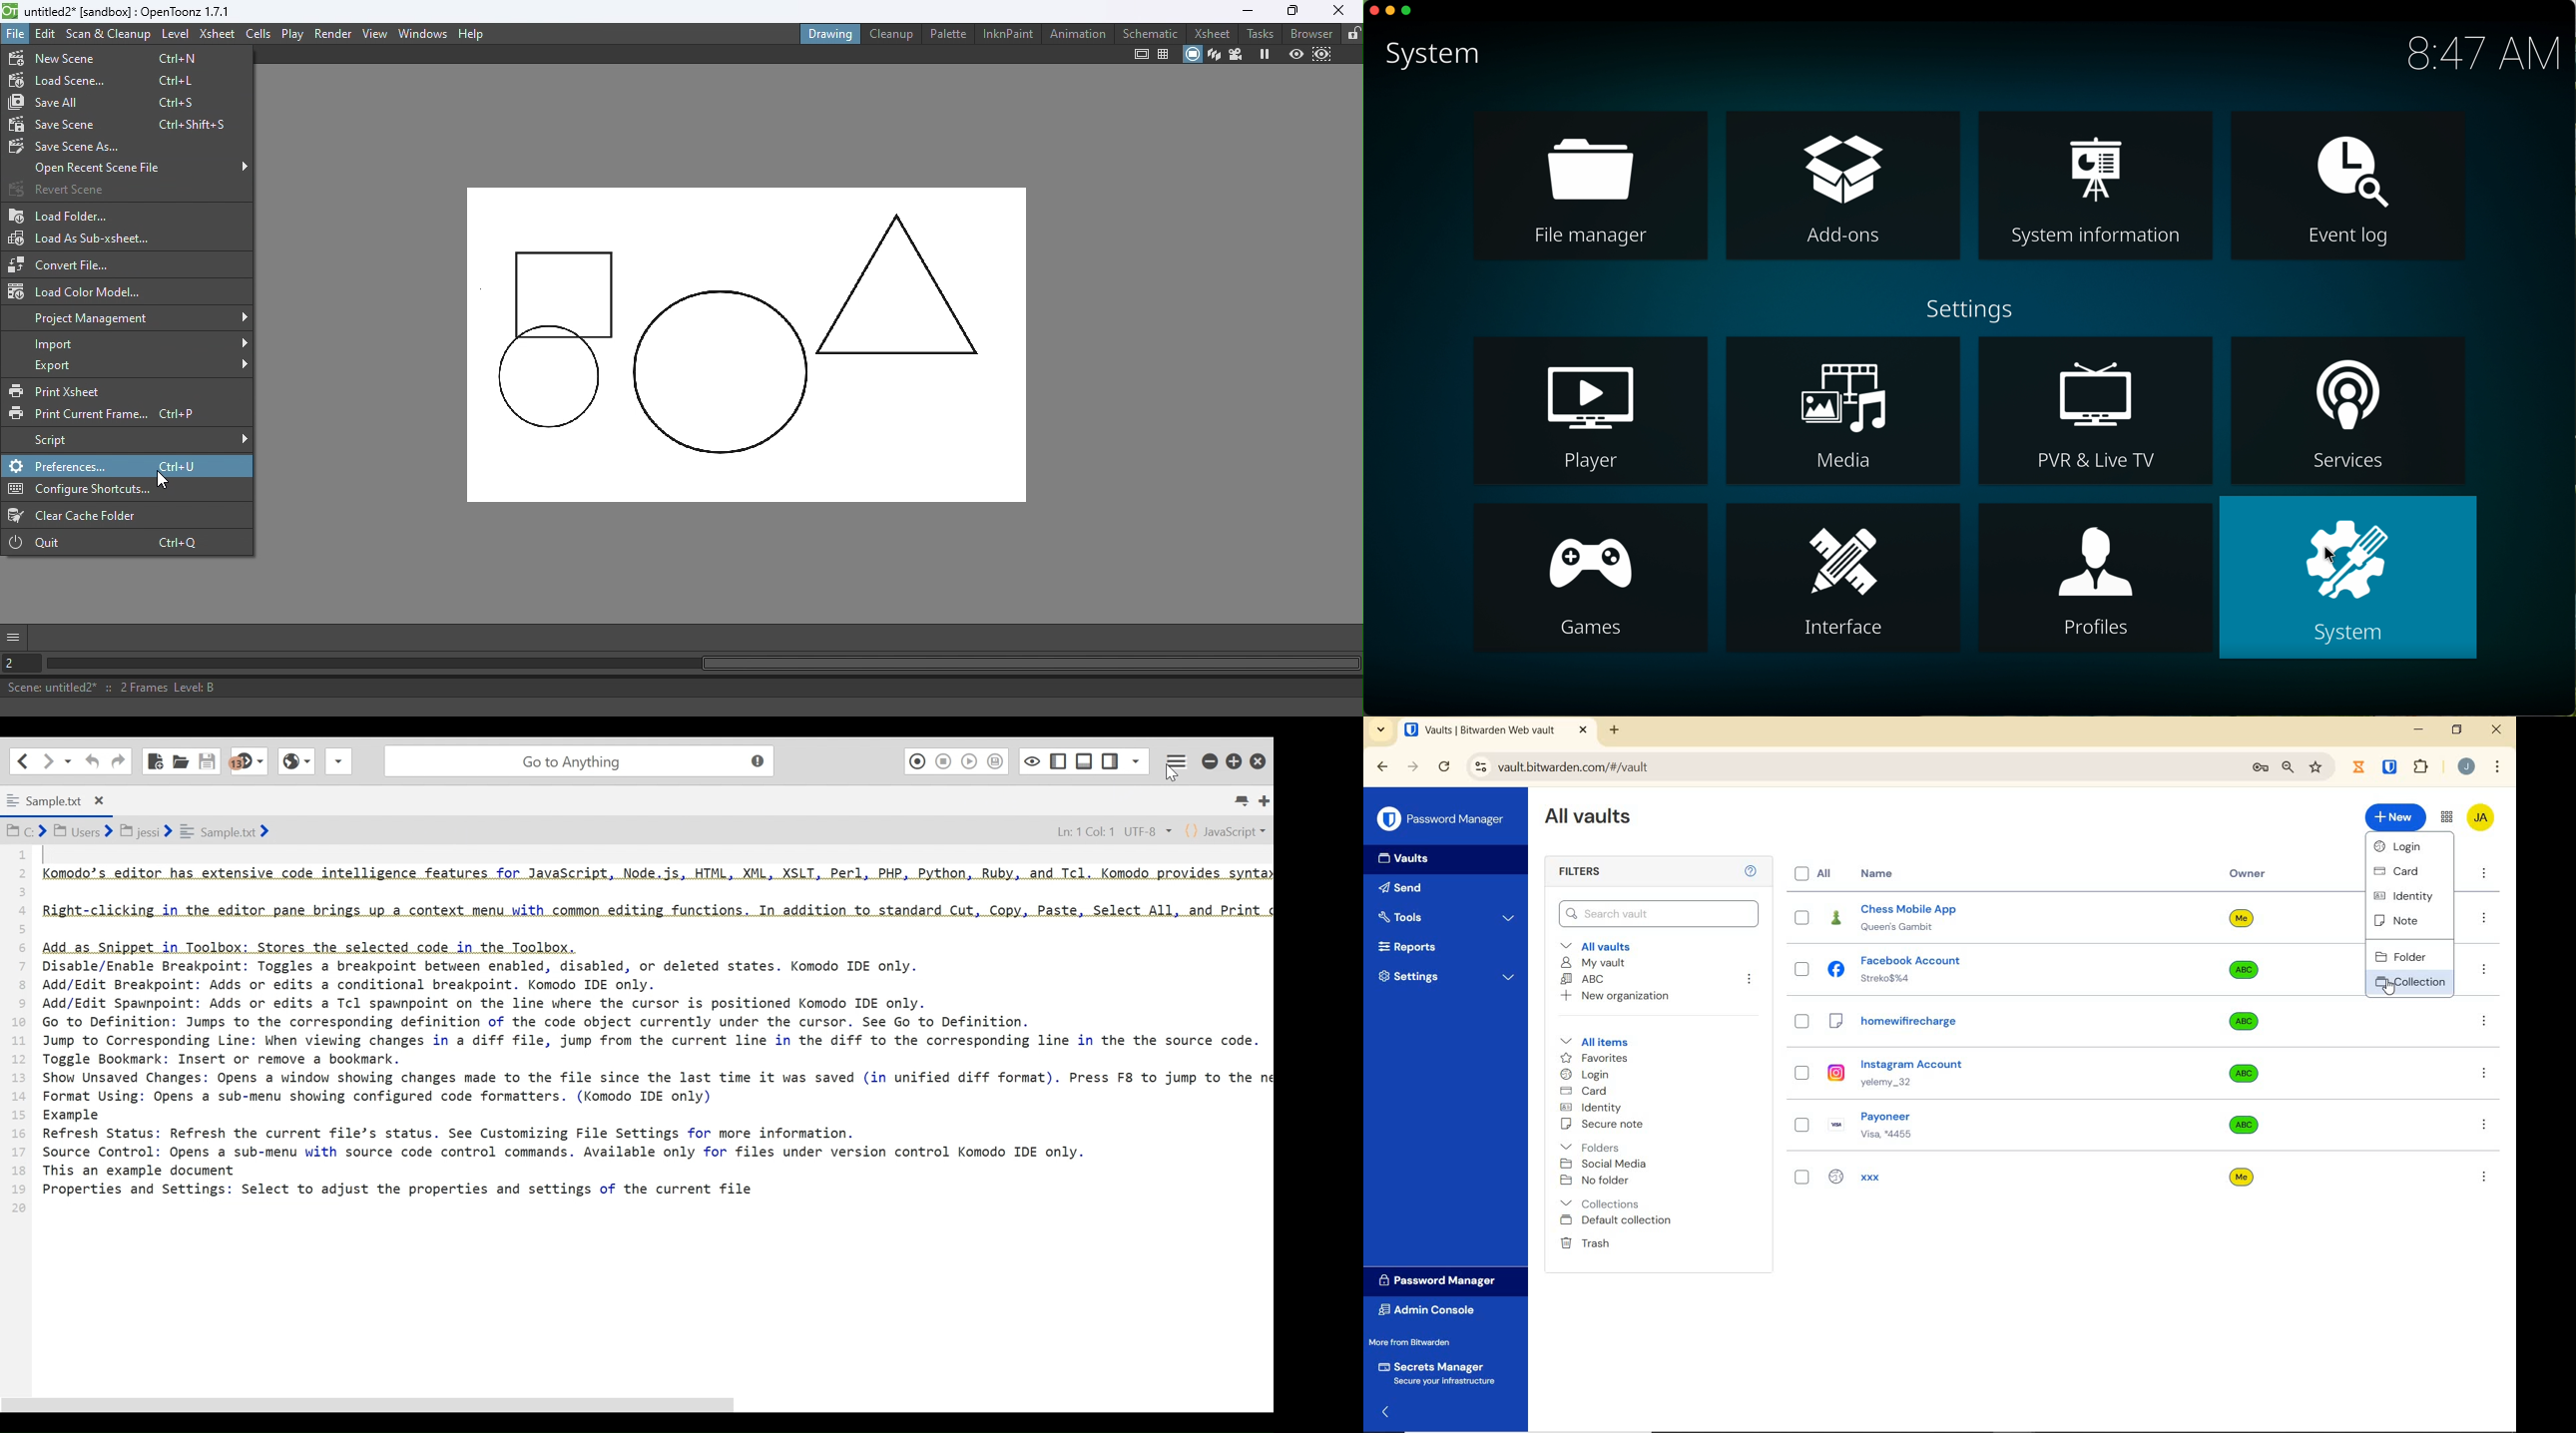 The image size is (2576, 1456). What do you see at coordinates (1496, 731) in the screenshot?
I see `open tab` at bounding box center [1496, 731].